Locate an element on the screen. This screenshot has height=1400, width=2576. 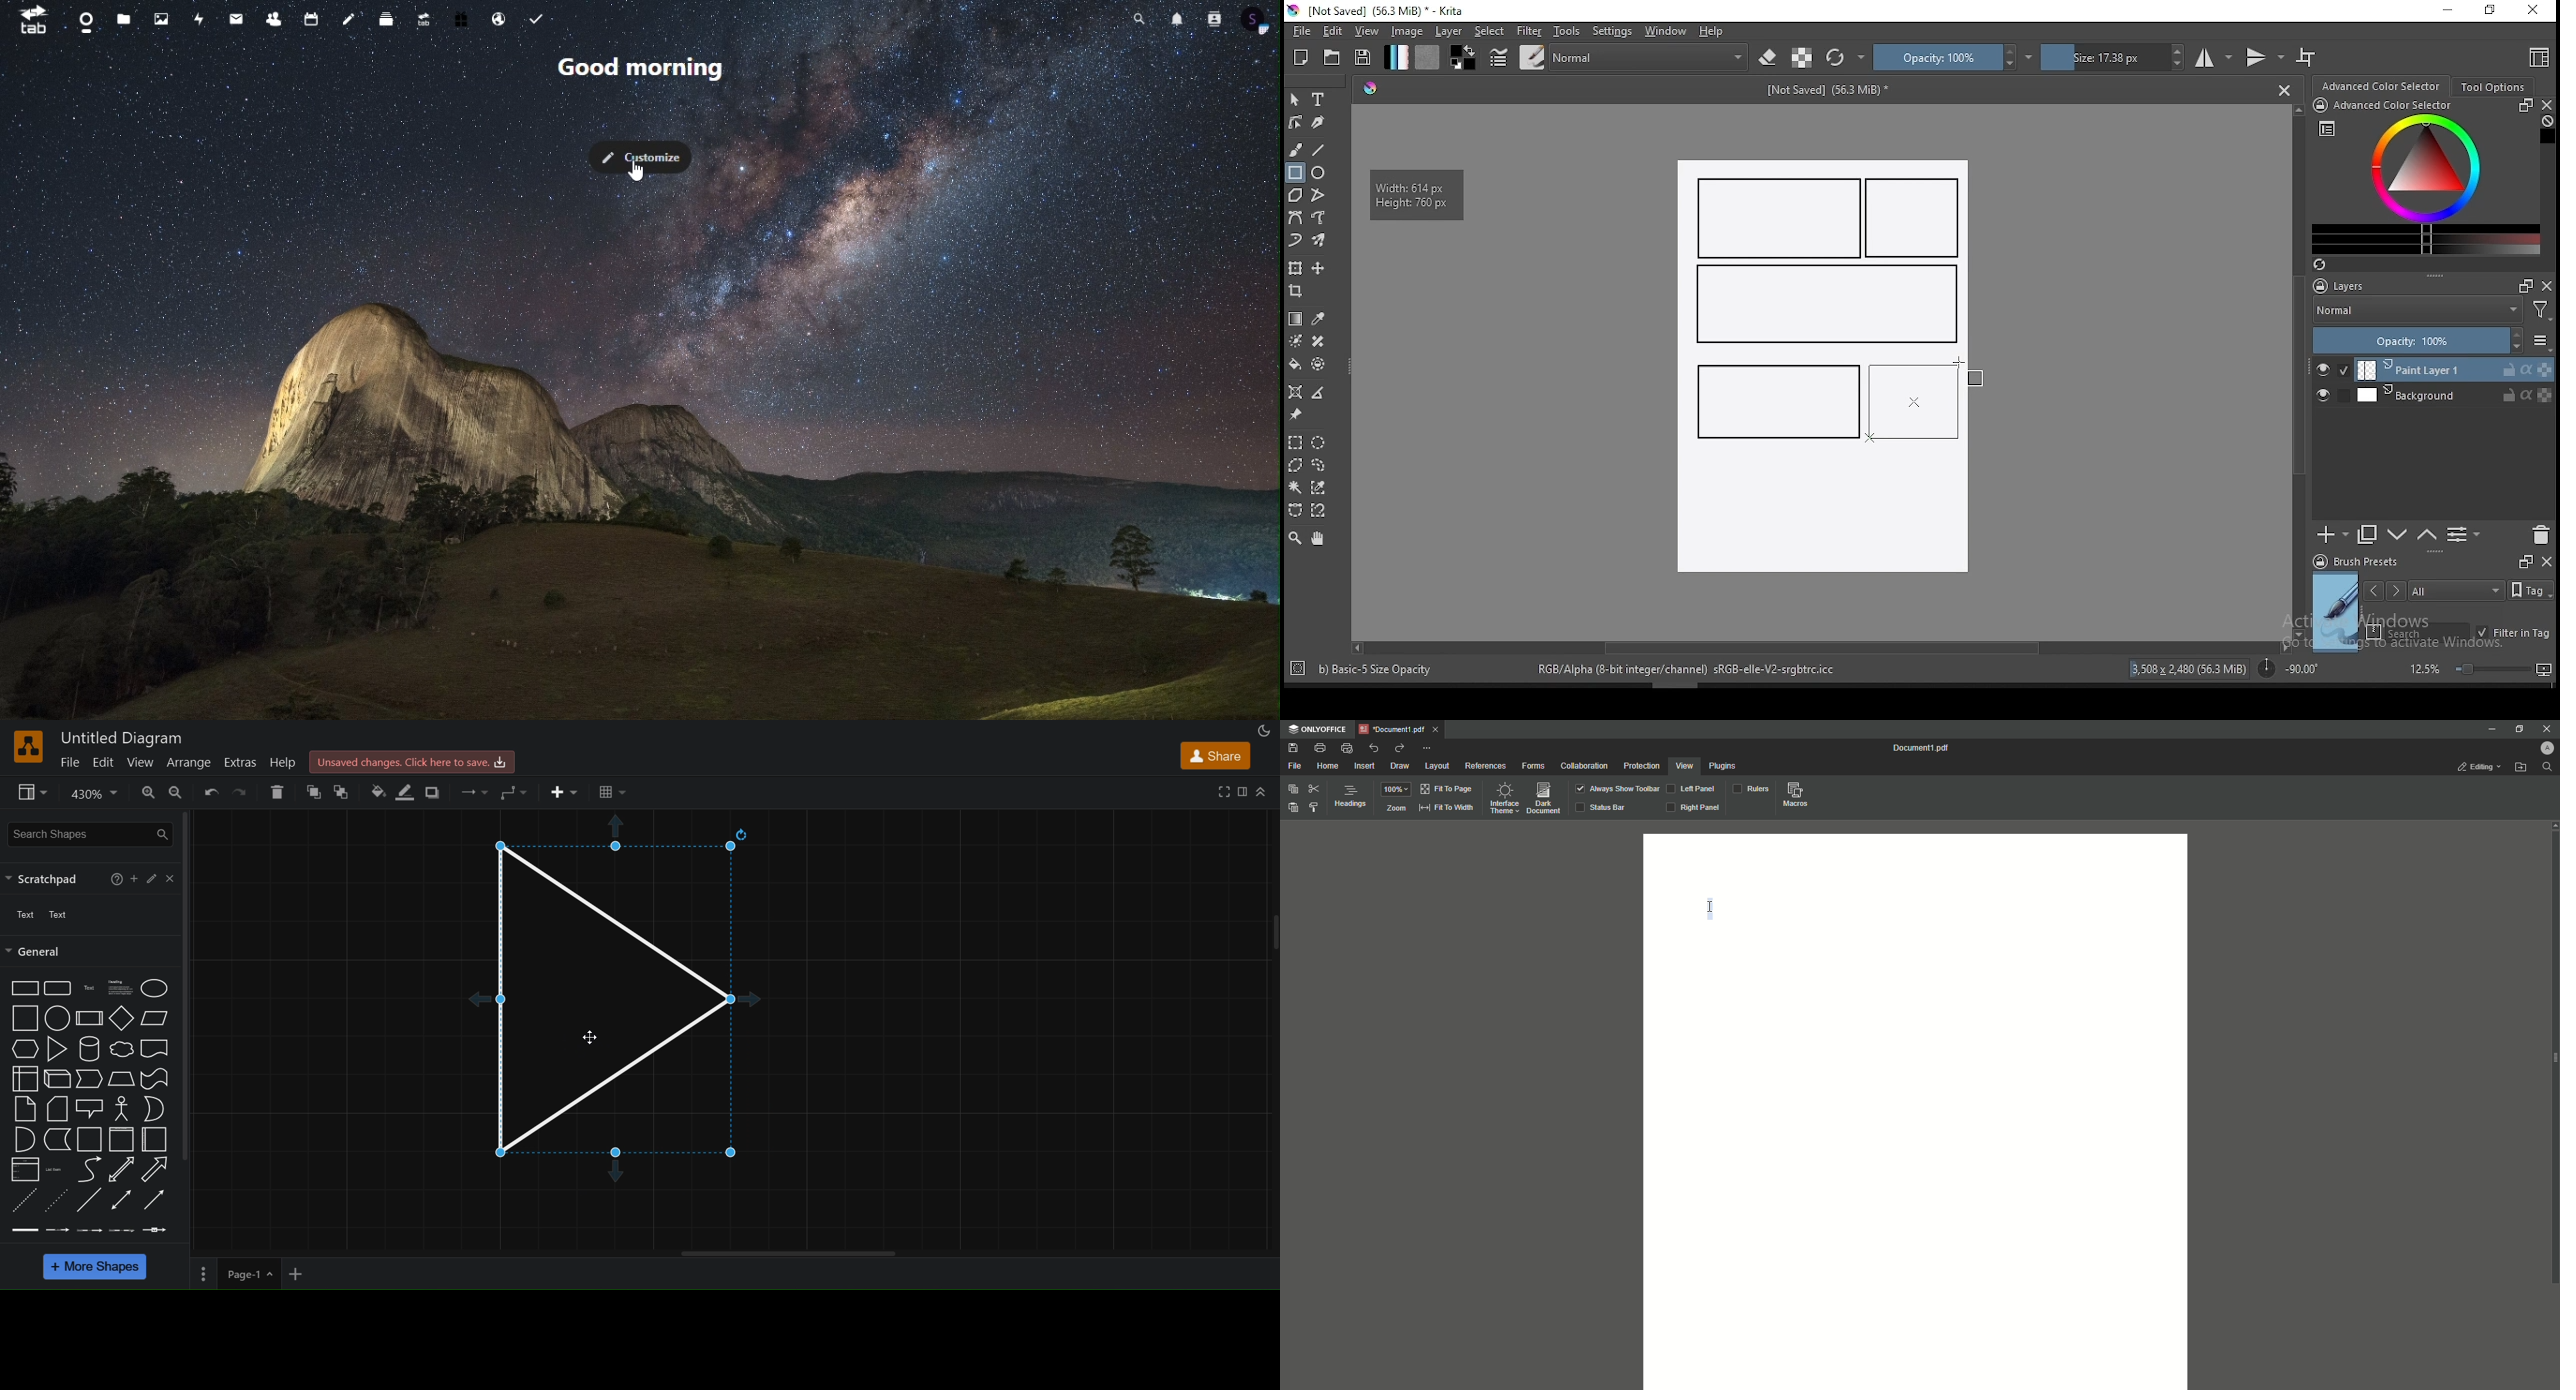
freehand path tool is located at coordinates (1320, 218).